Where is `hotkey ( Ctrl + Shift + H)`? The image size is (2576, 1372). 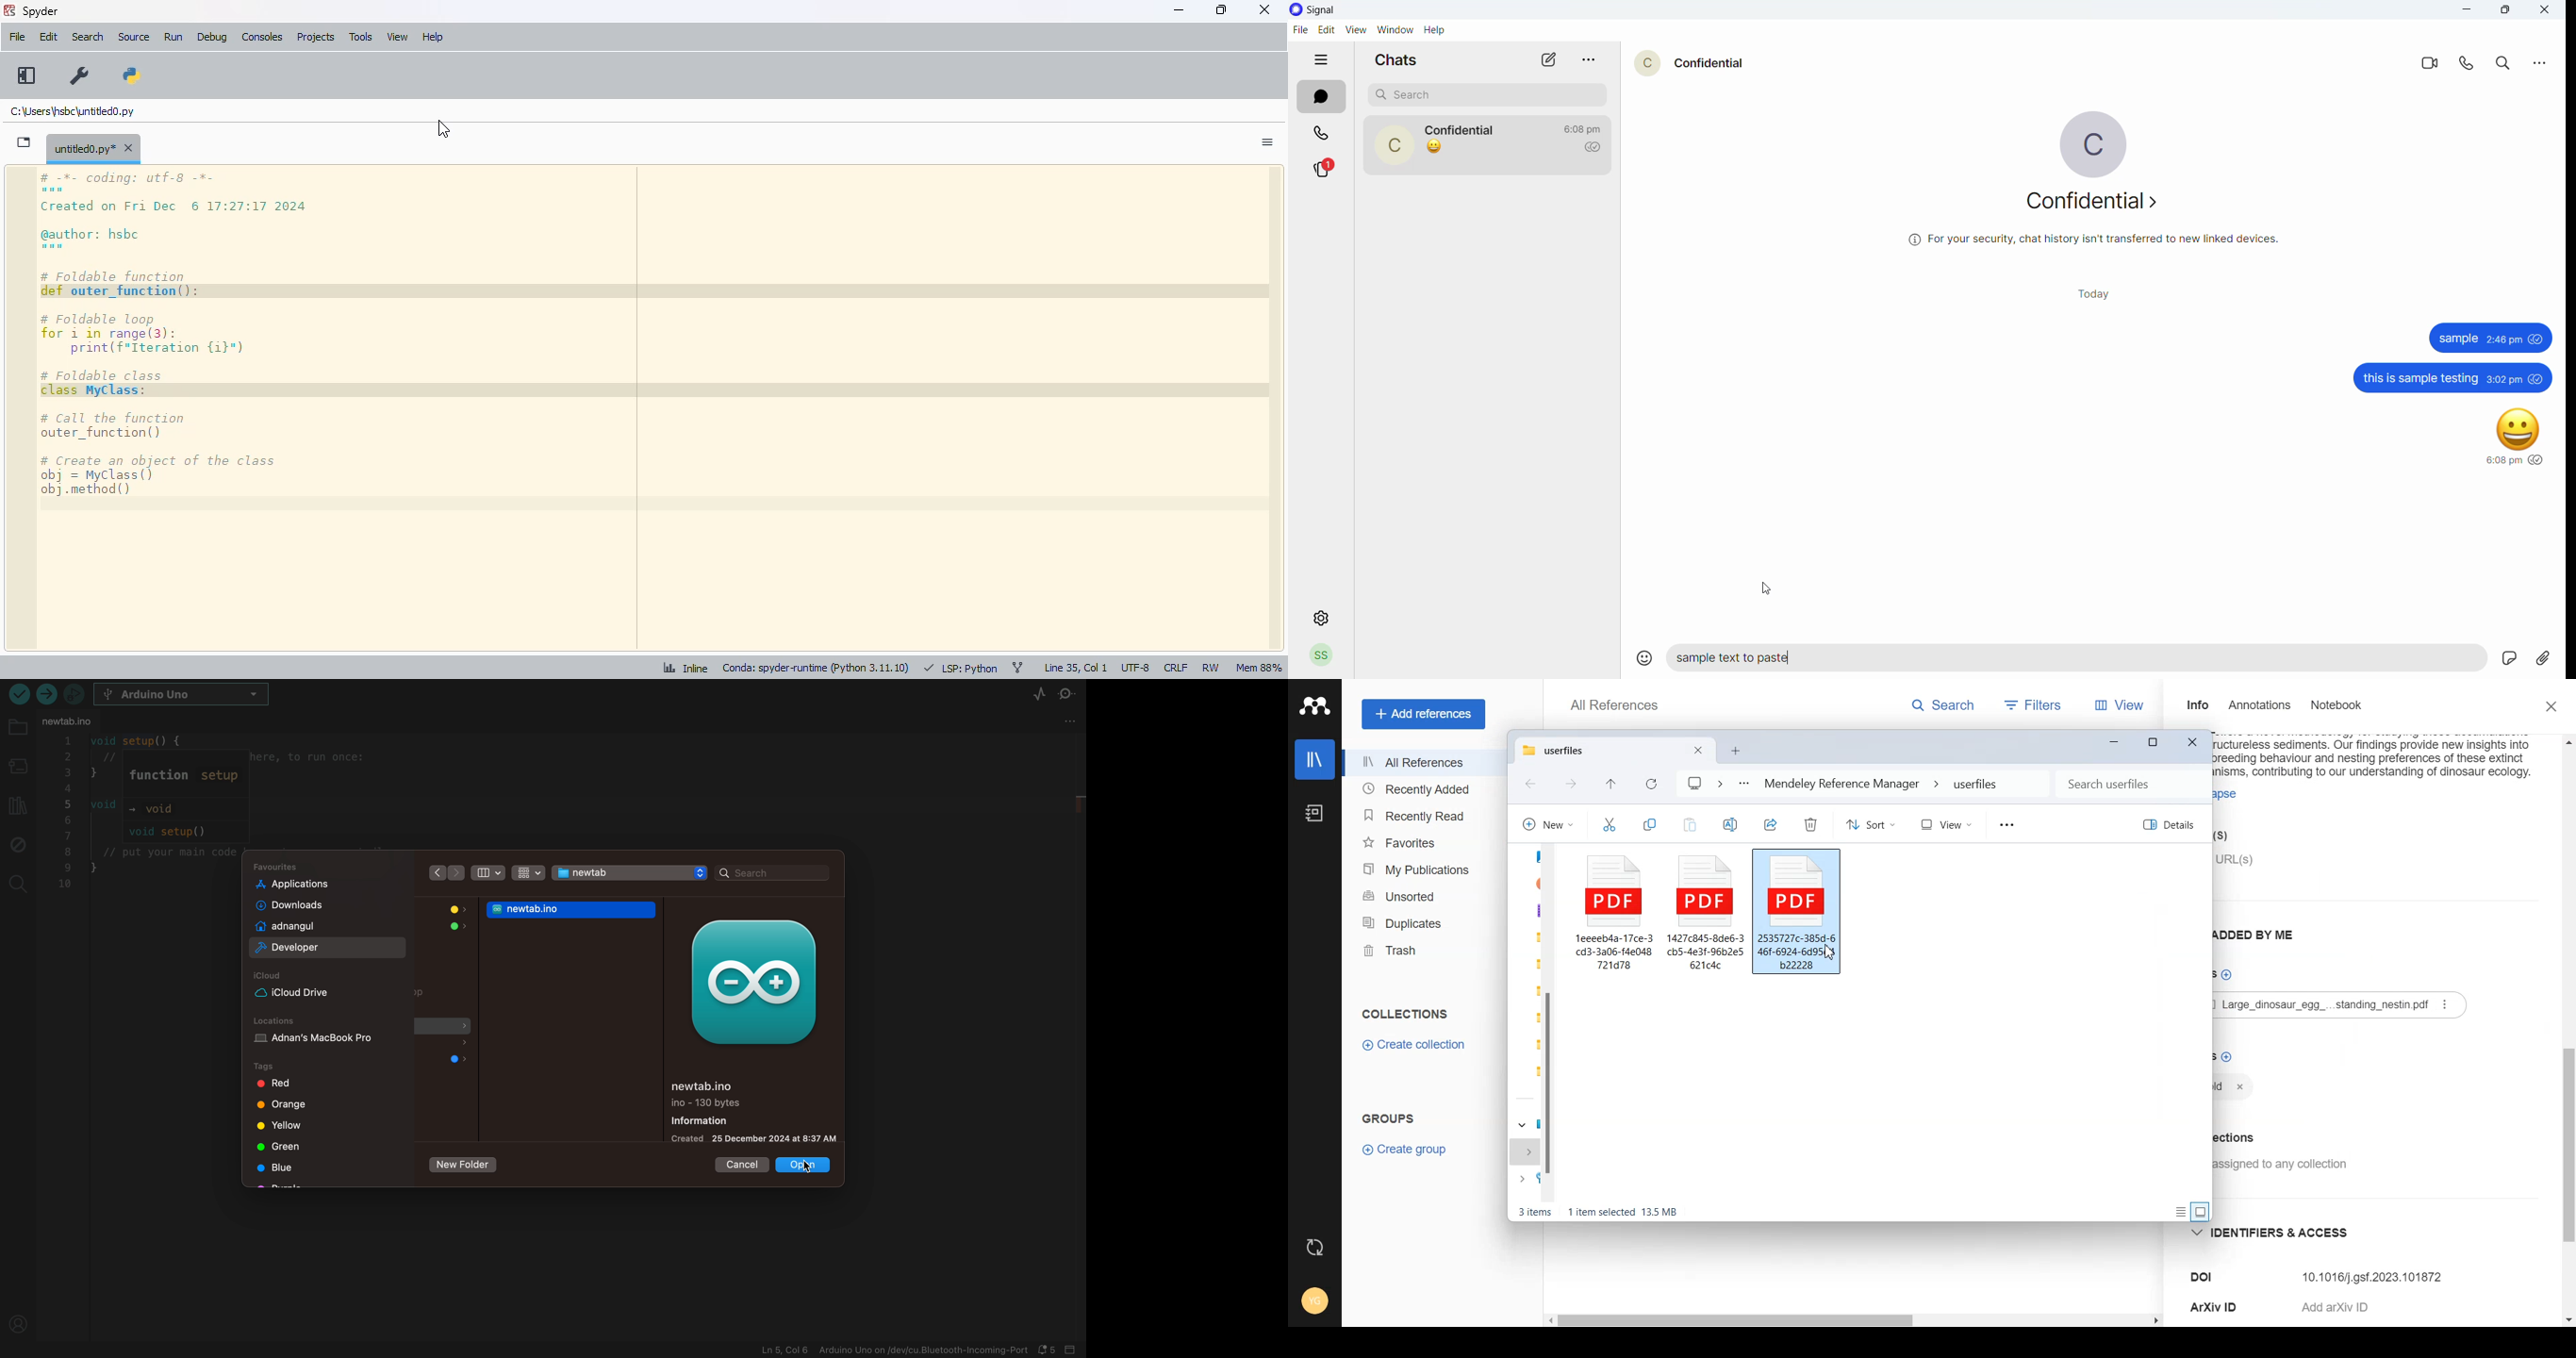 hotkey ( Ctrl + Shift + H) is located at coordinates (443, 129).